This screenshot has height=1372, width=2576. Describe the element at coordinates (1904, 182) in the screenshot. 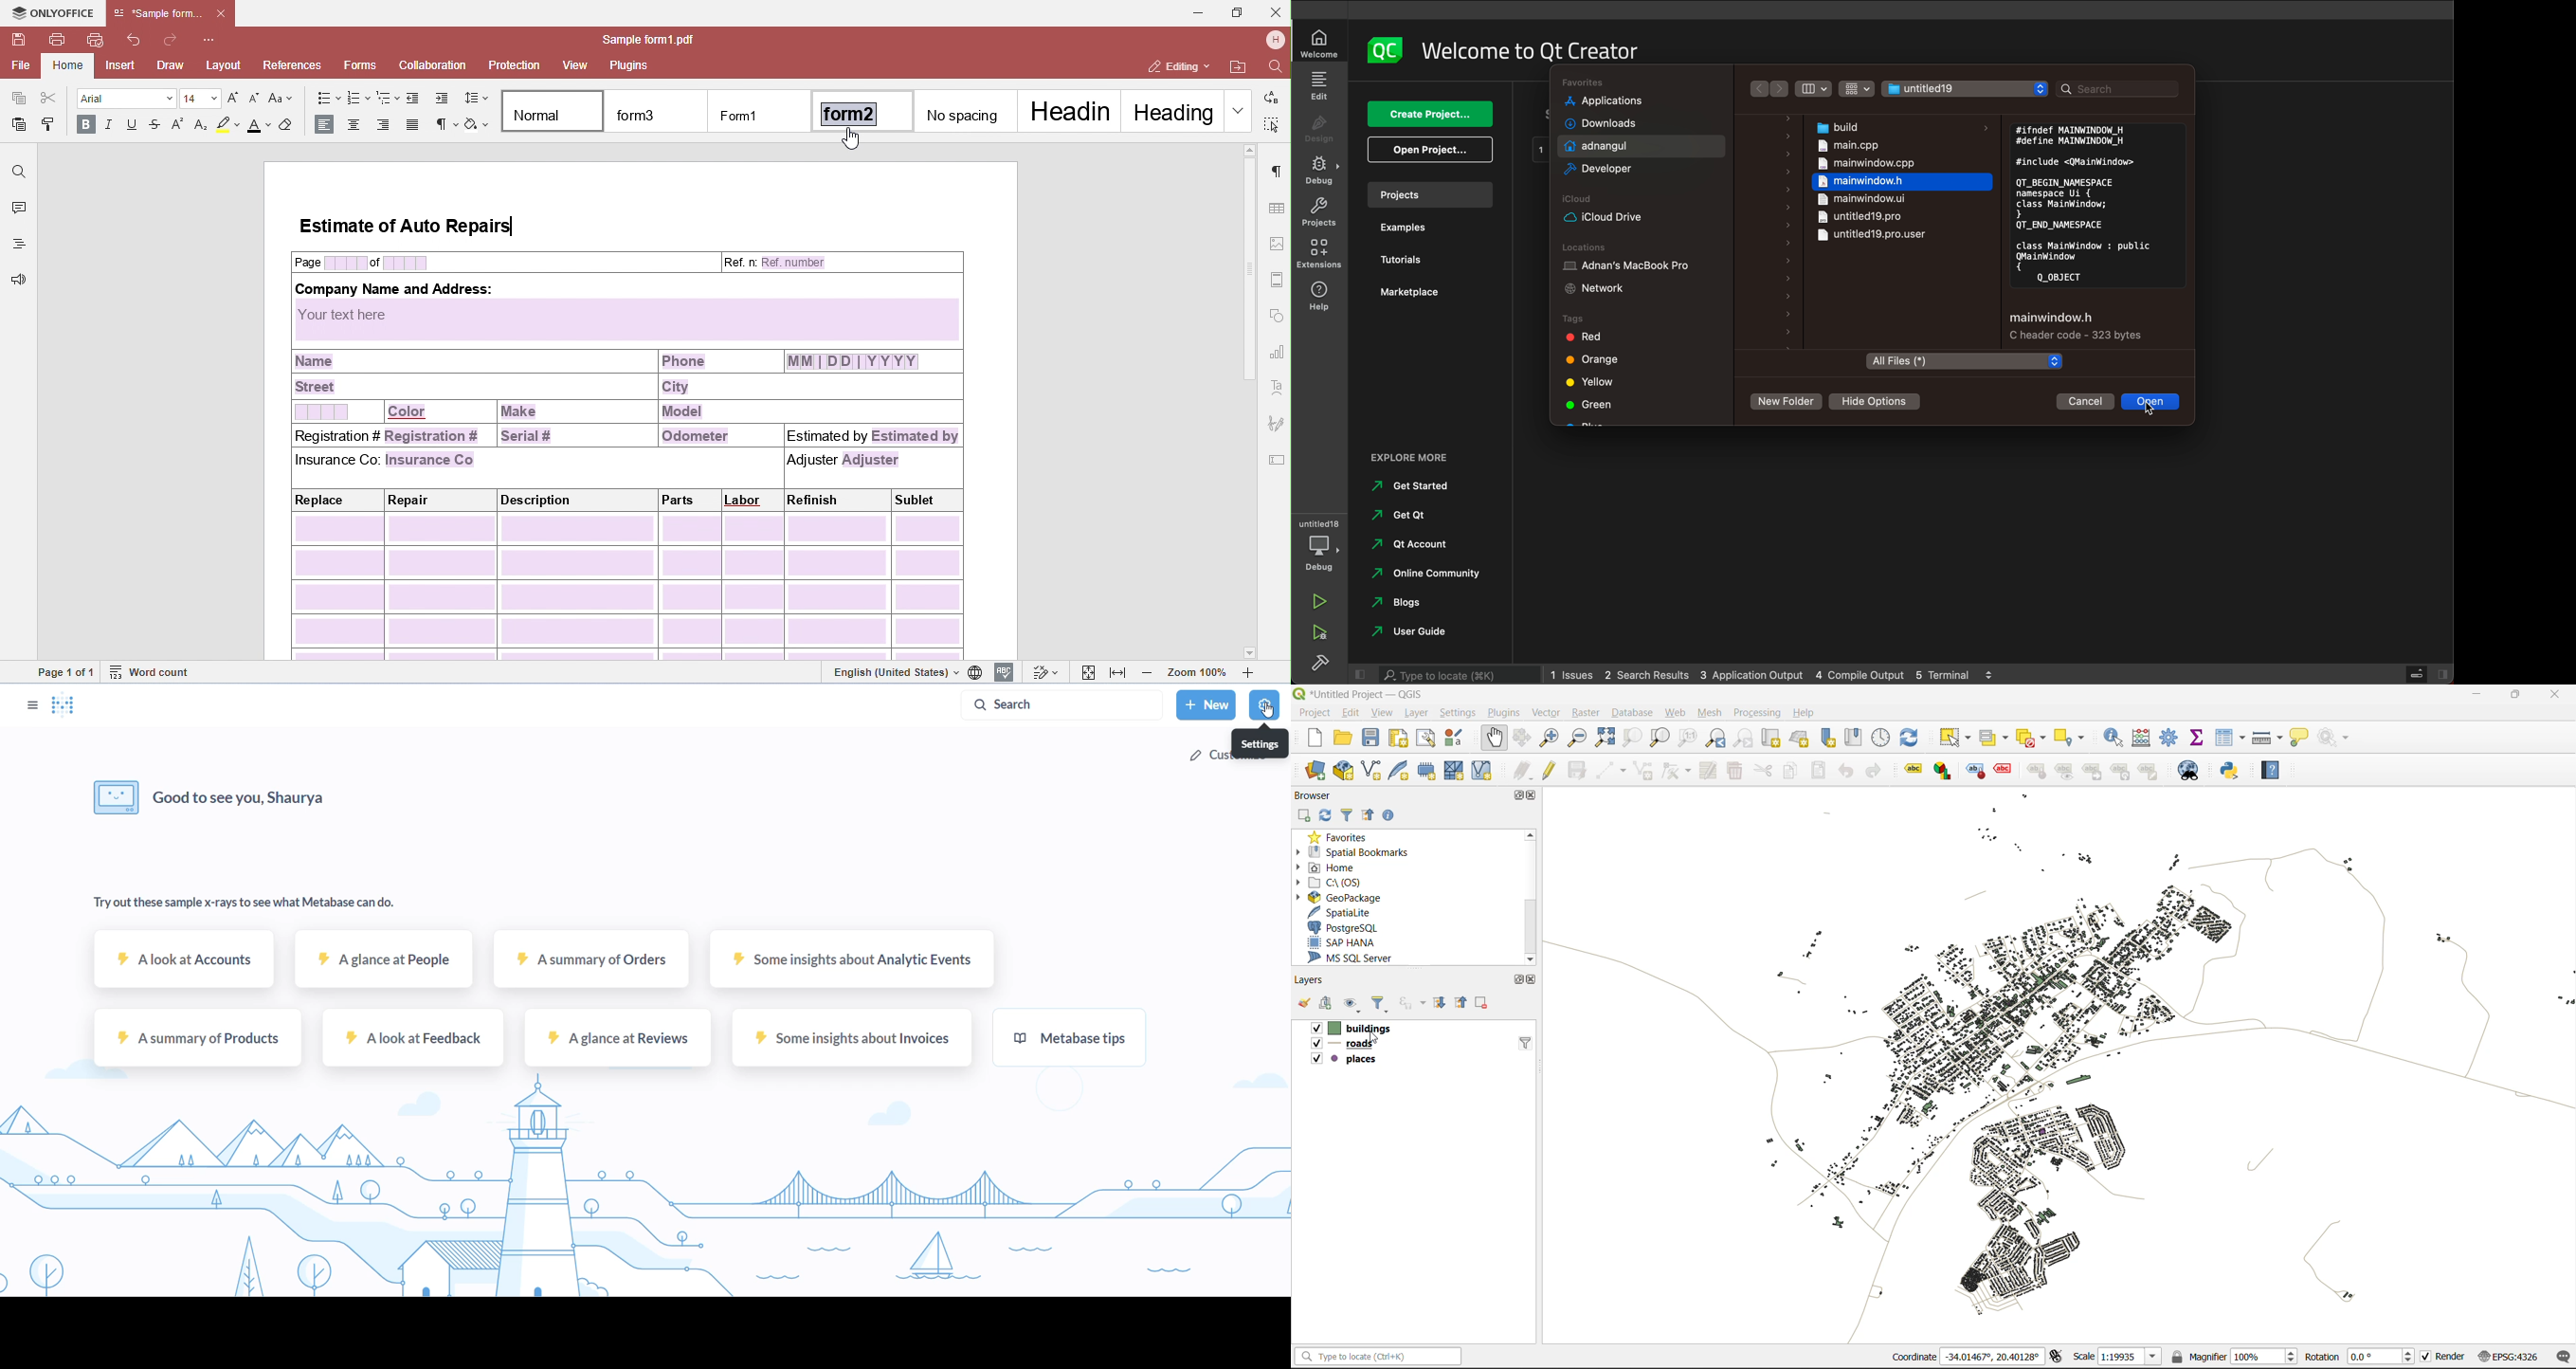

I see `mainwindow` at that location.